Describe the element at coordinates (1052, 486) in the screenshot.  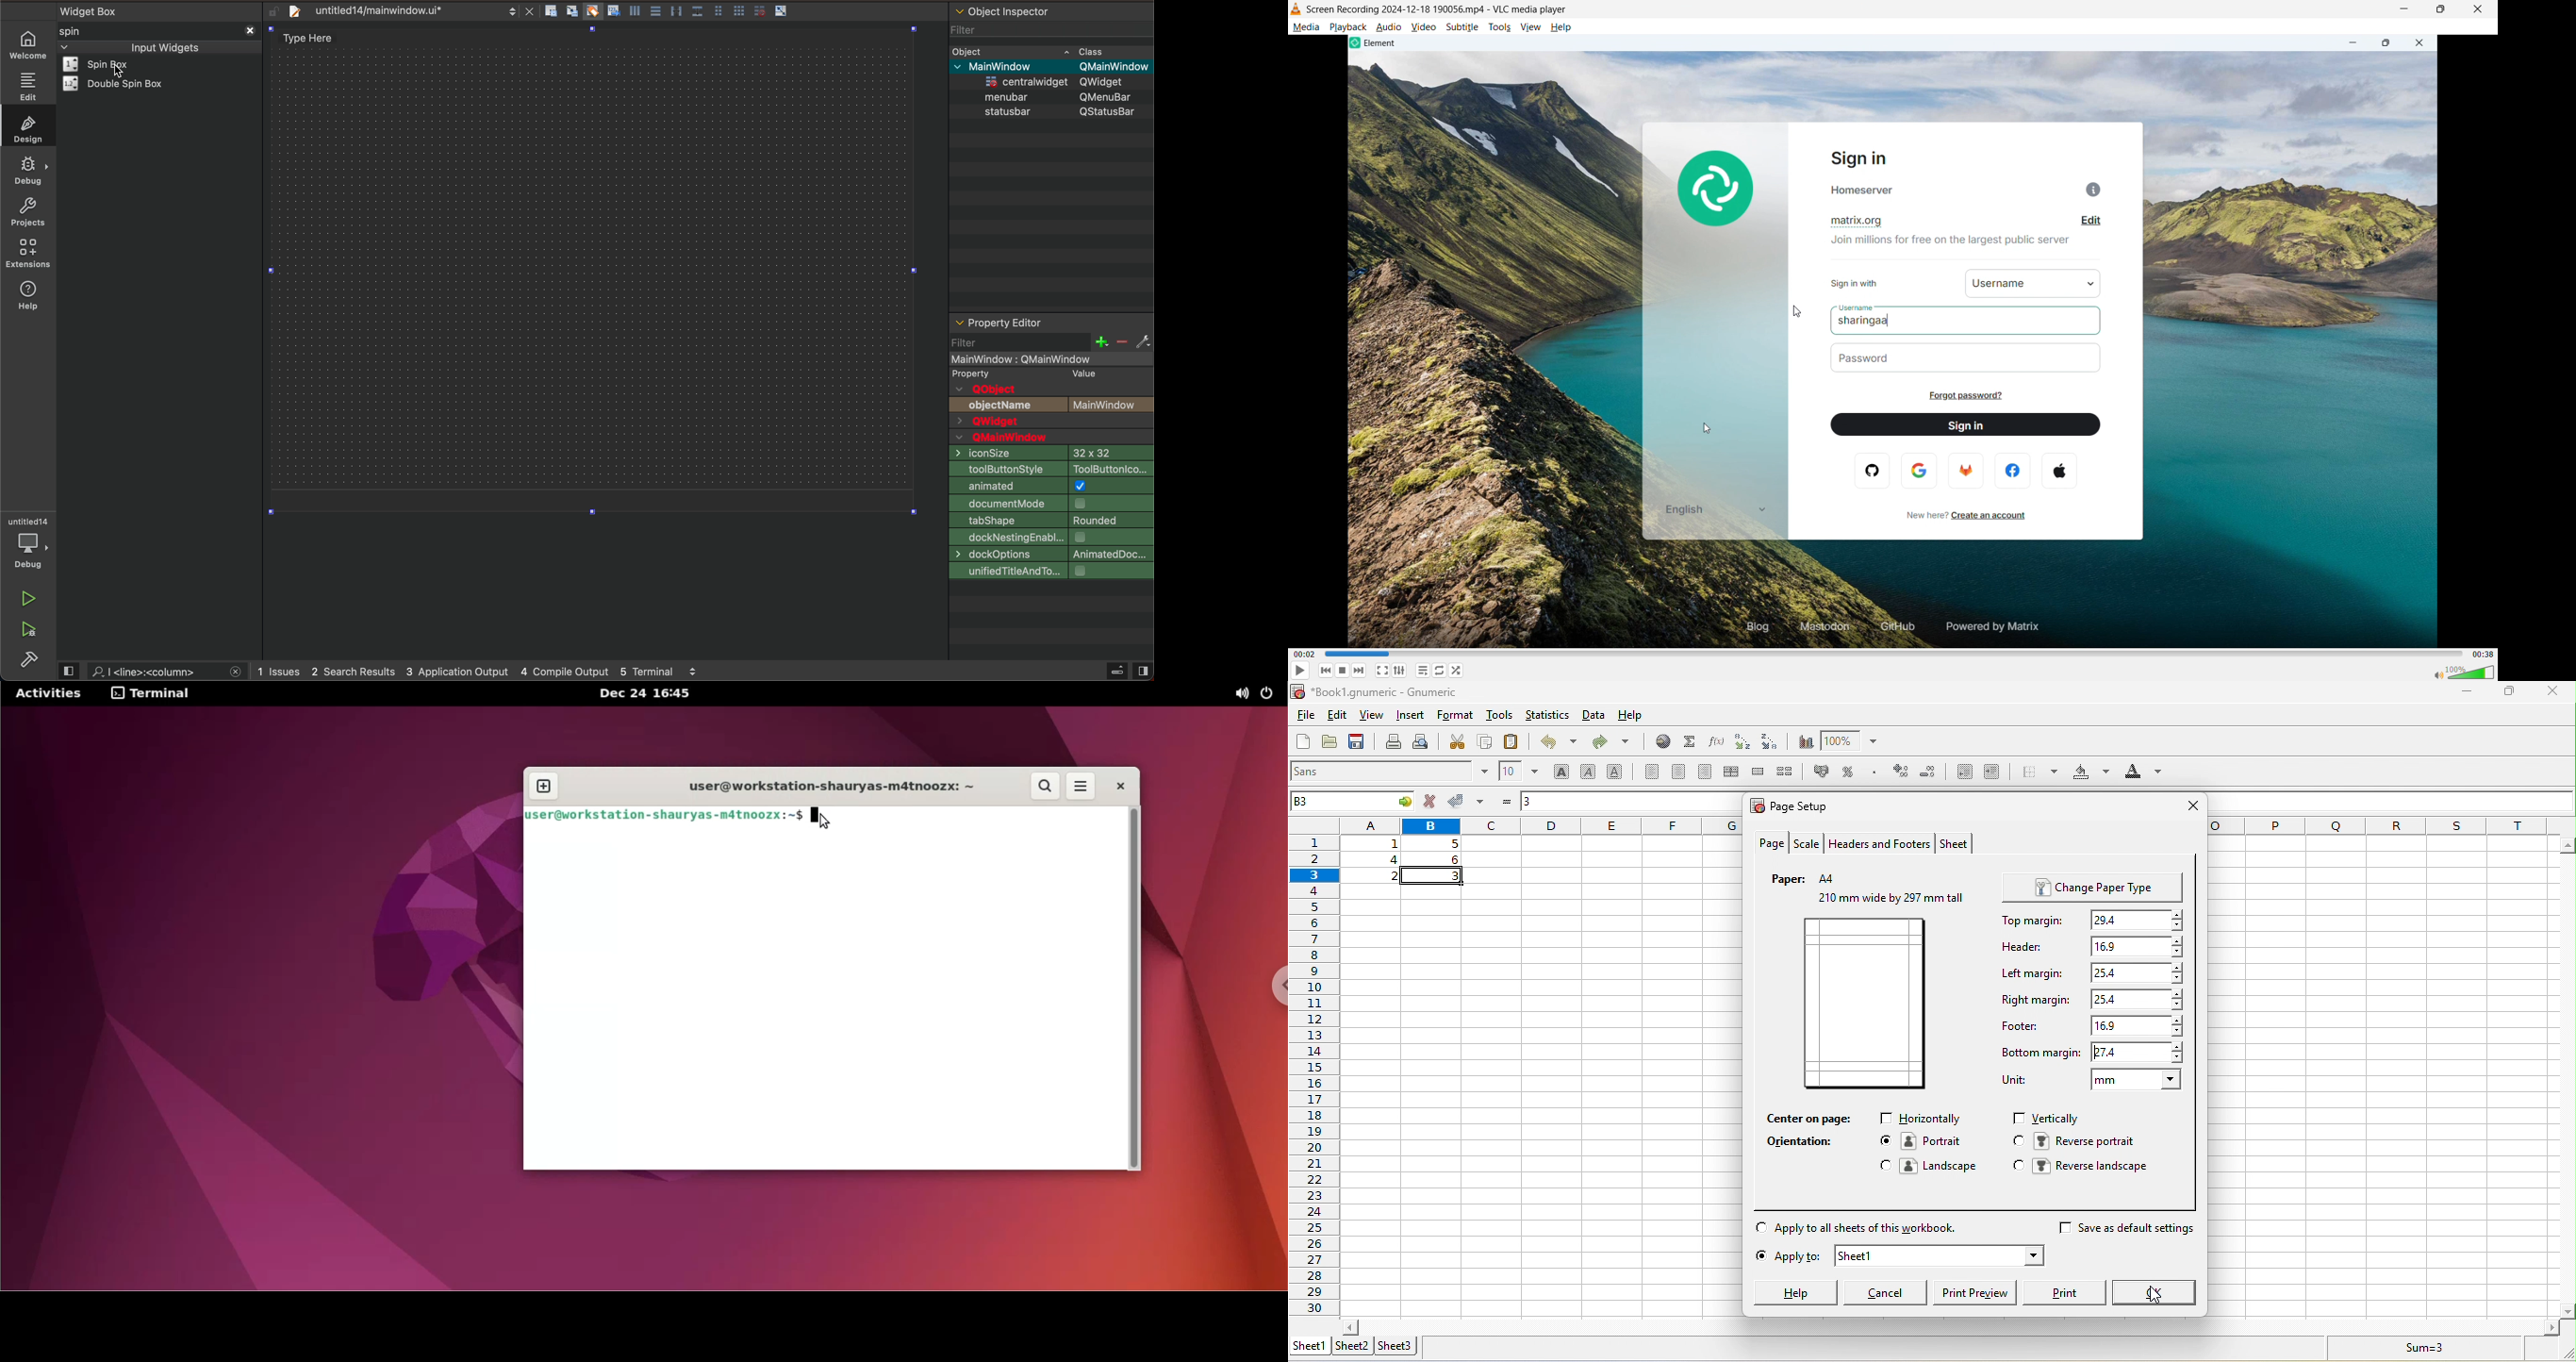
I see `animated` at that location.